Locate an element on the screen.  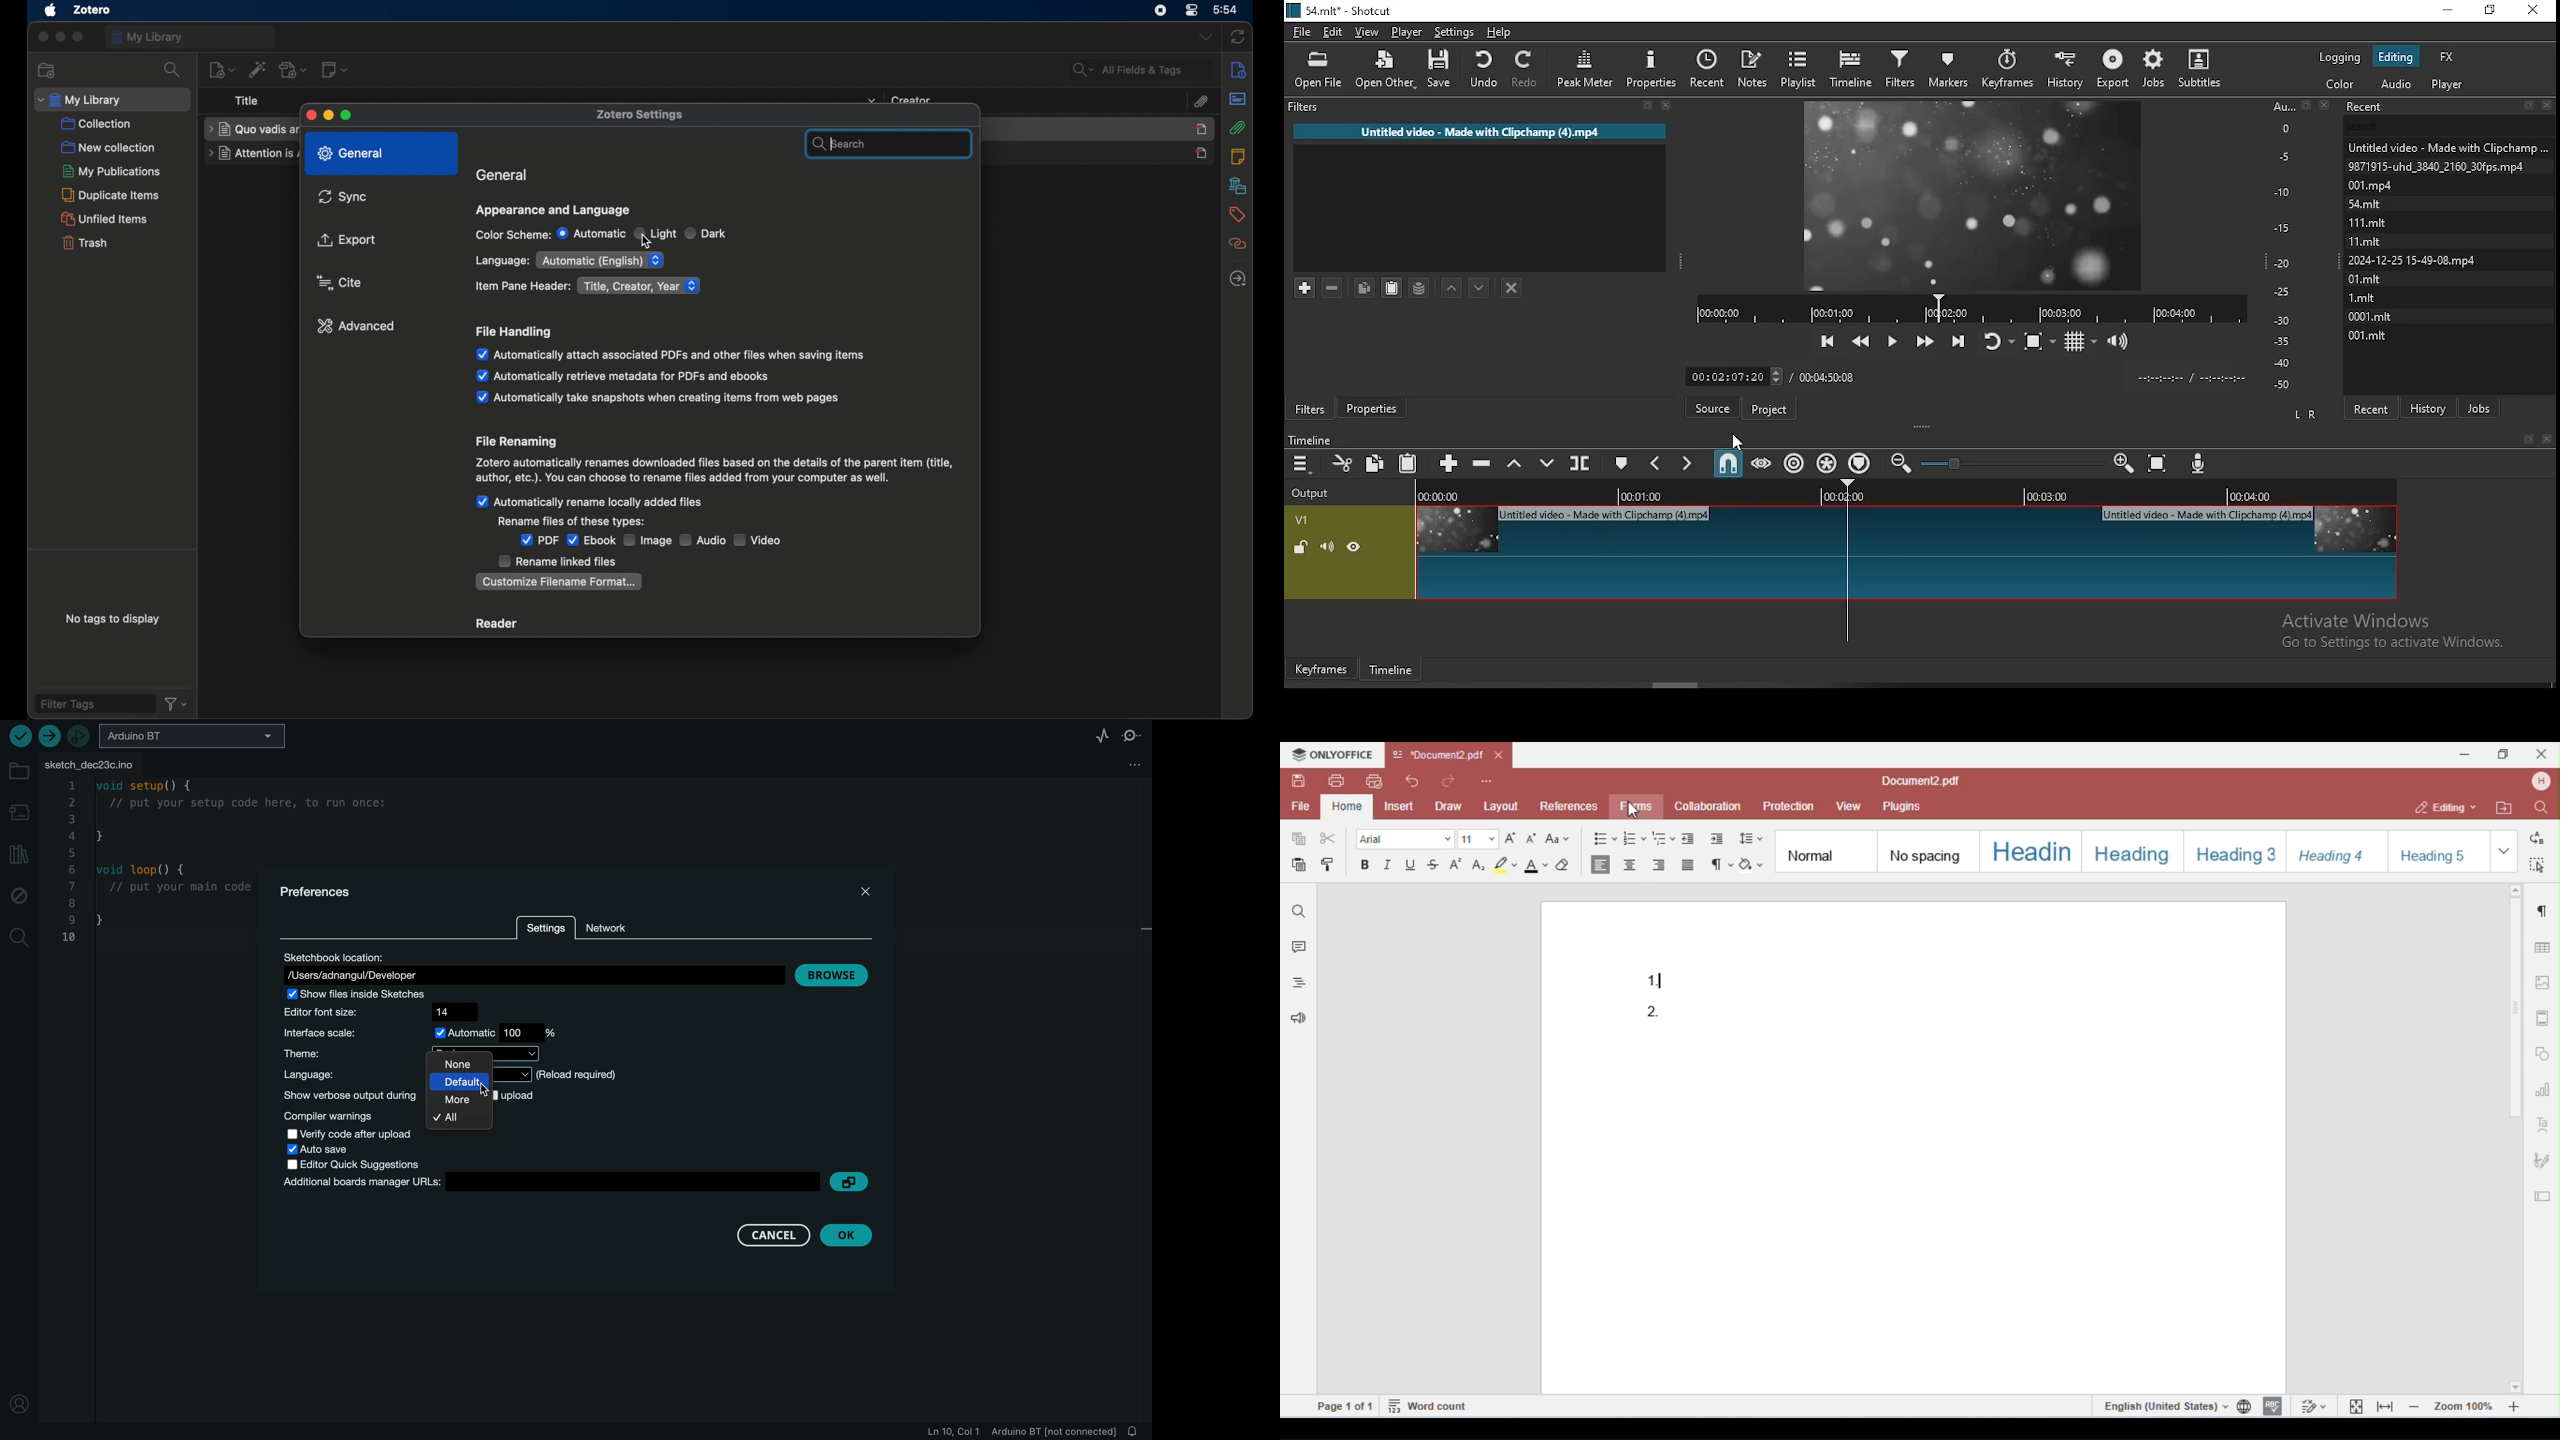
reader is located at coordinates (498, 623).